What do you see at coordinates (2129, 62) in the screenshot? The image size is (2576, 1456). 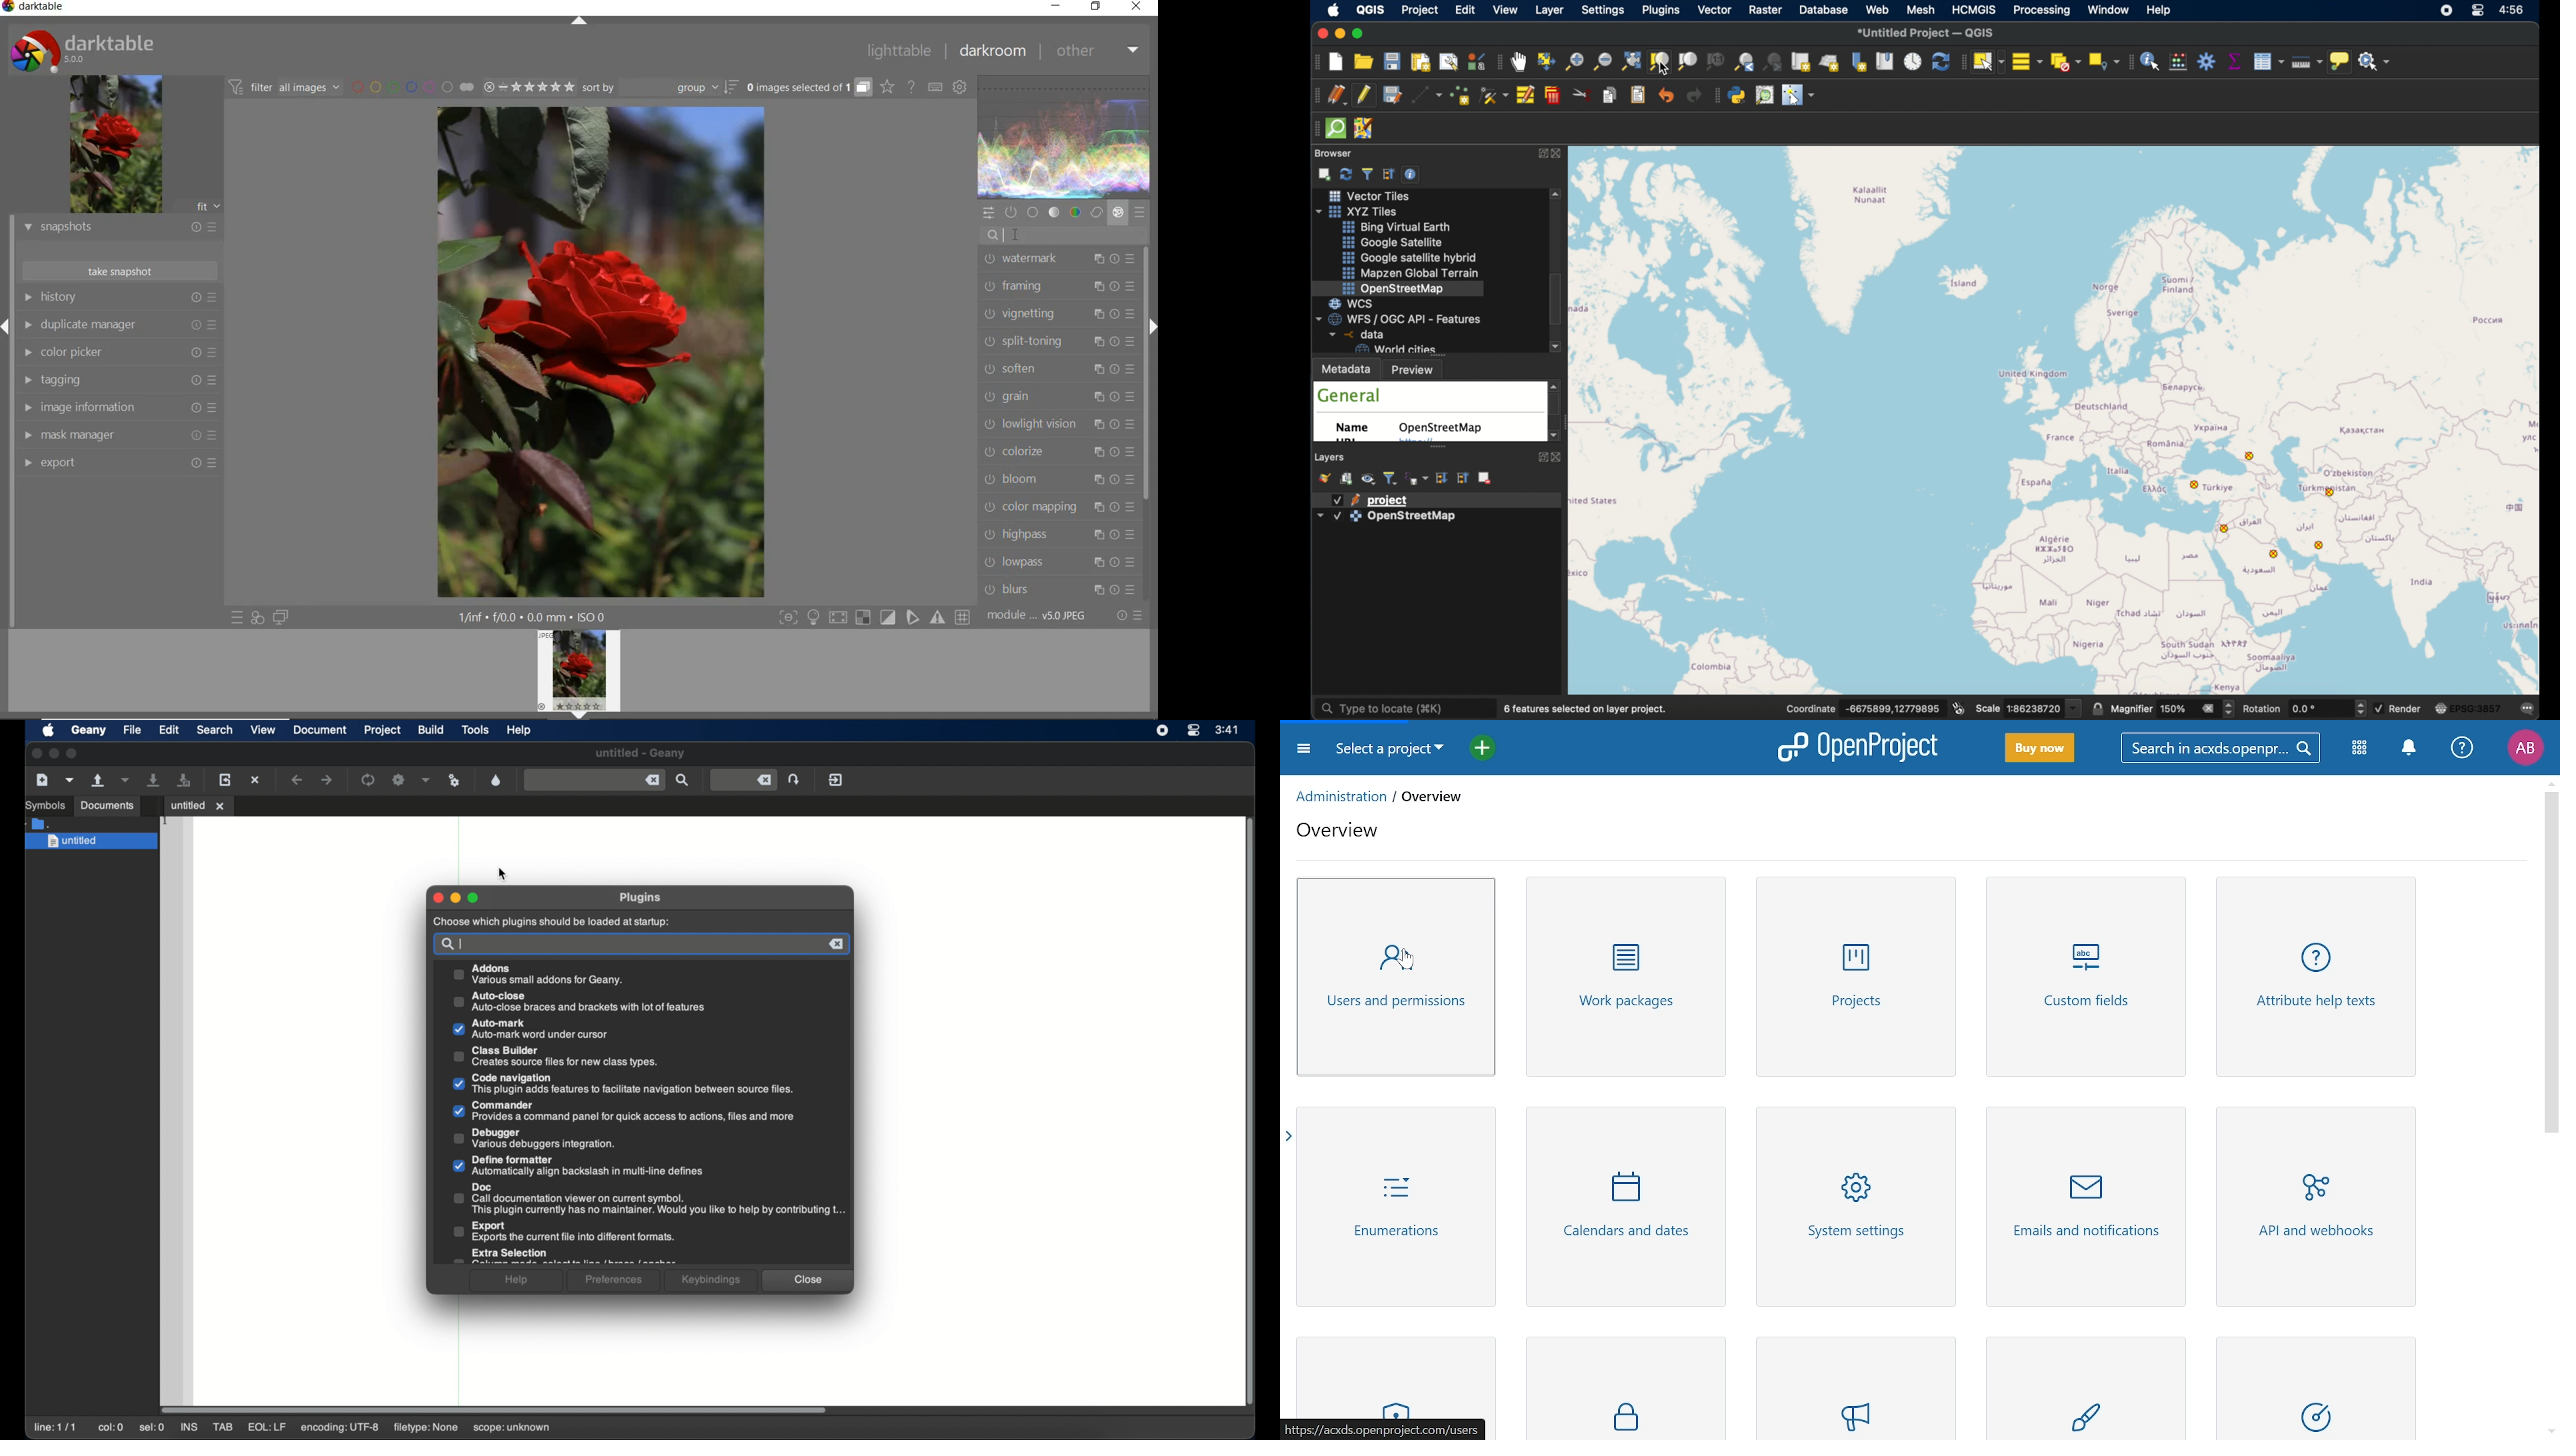 I see `attributes toolbar` at bounding box center [2129, 62].